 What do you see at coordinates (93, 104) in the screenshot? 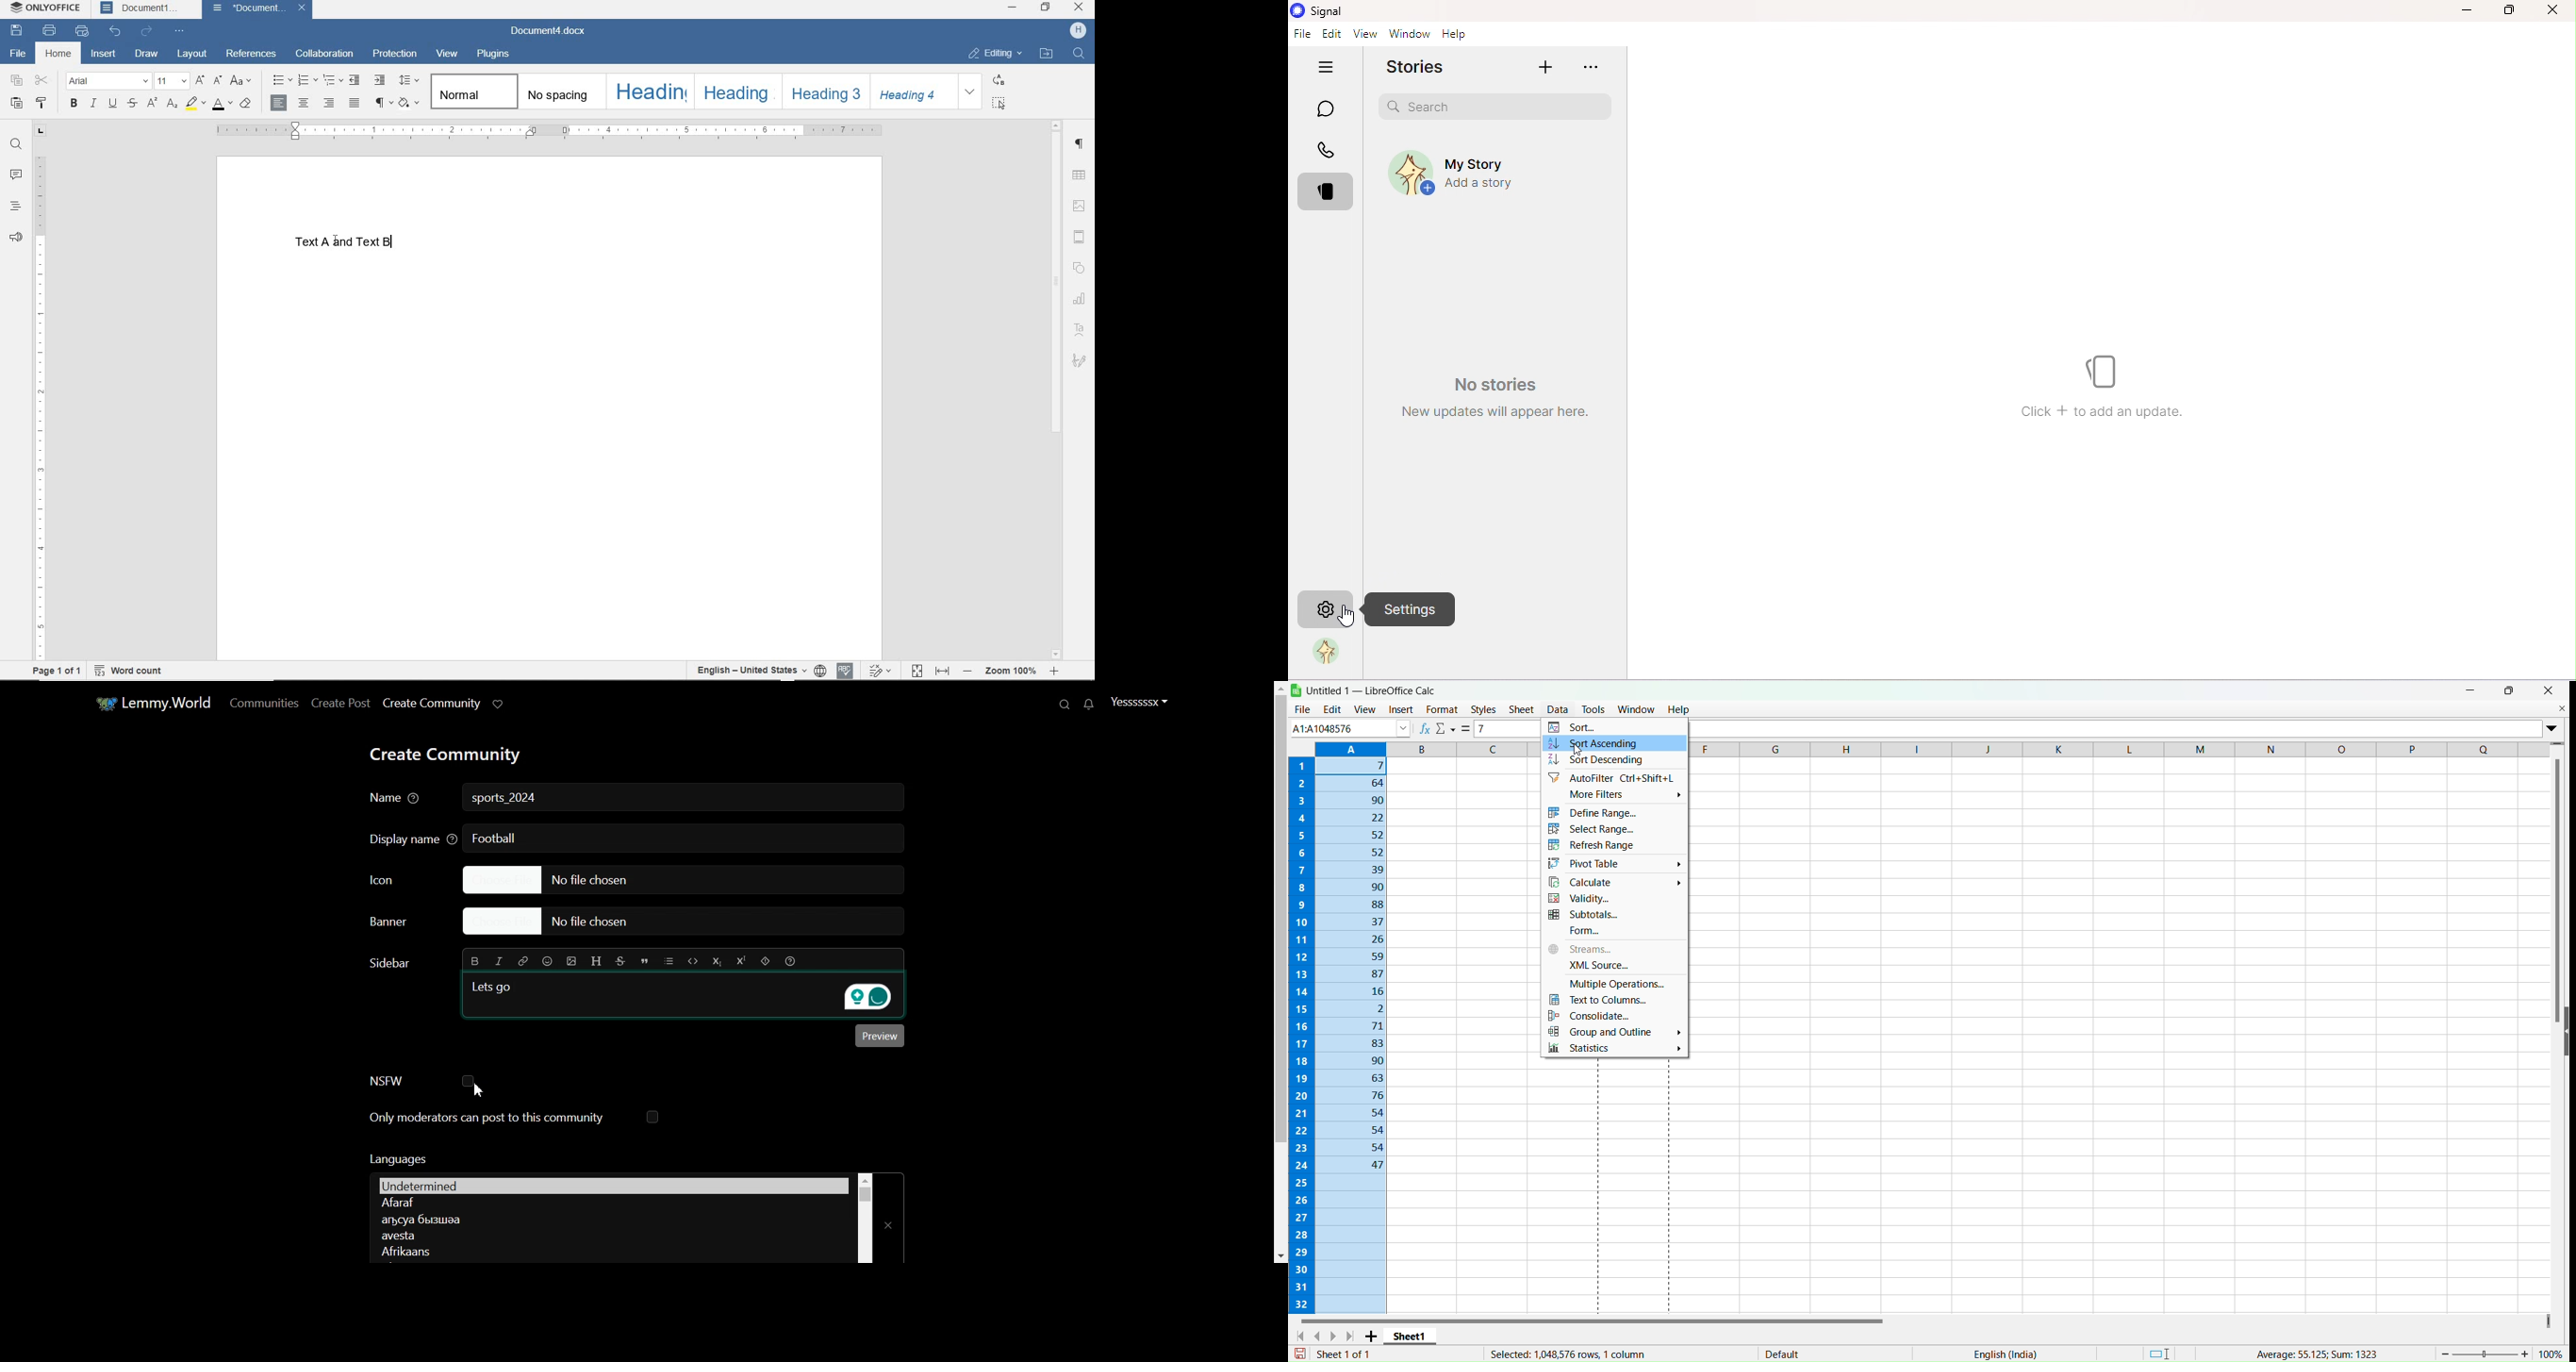
I see `ITALIC` at bounding box center [93, 104].